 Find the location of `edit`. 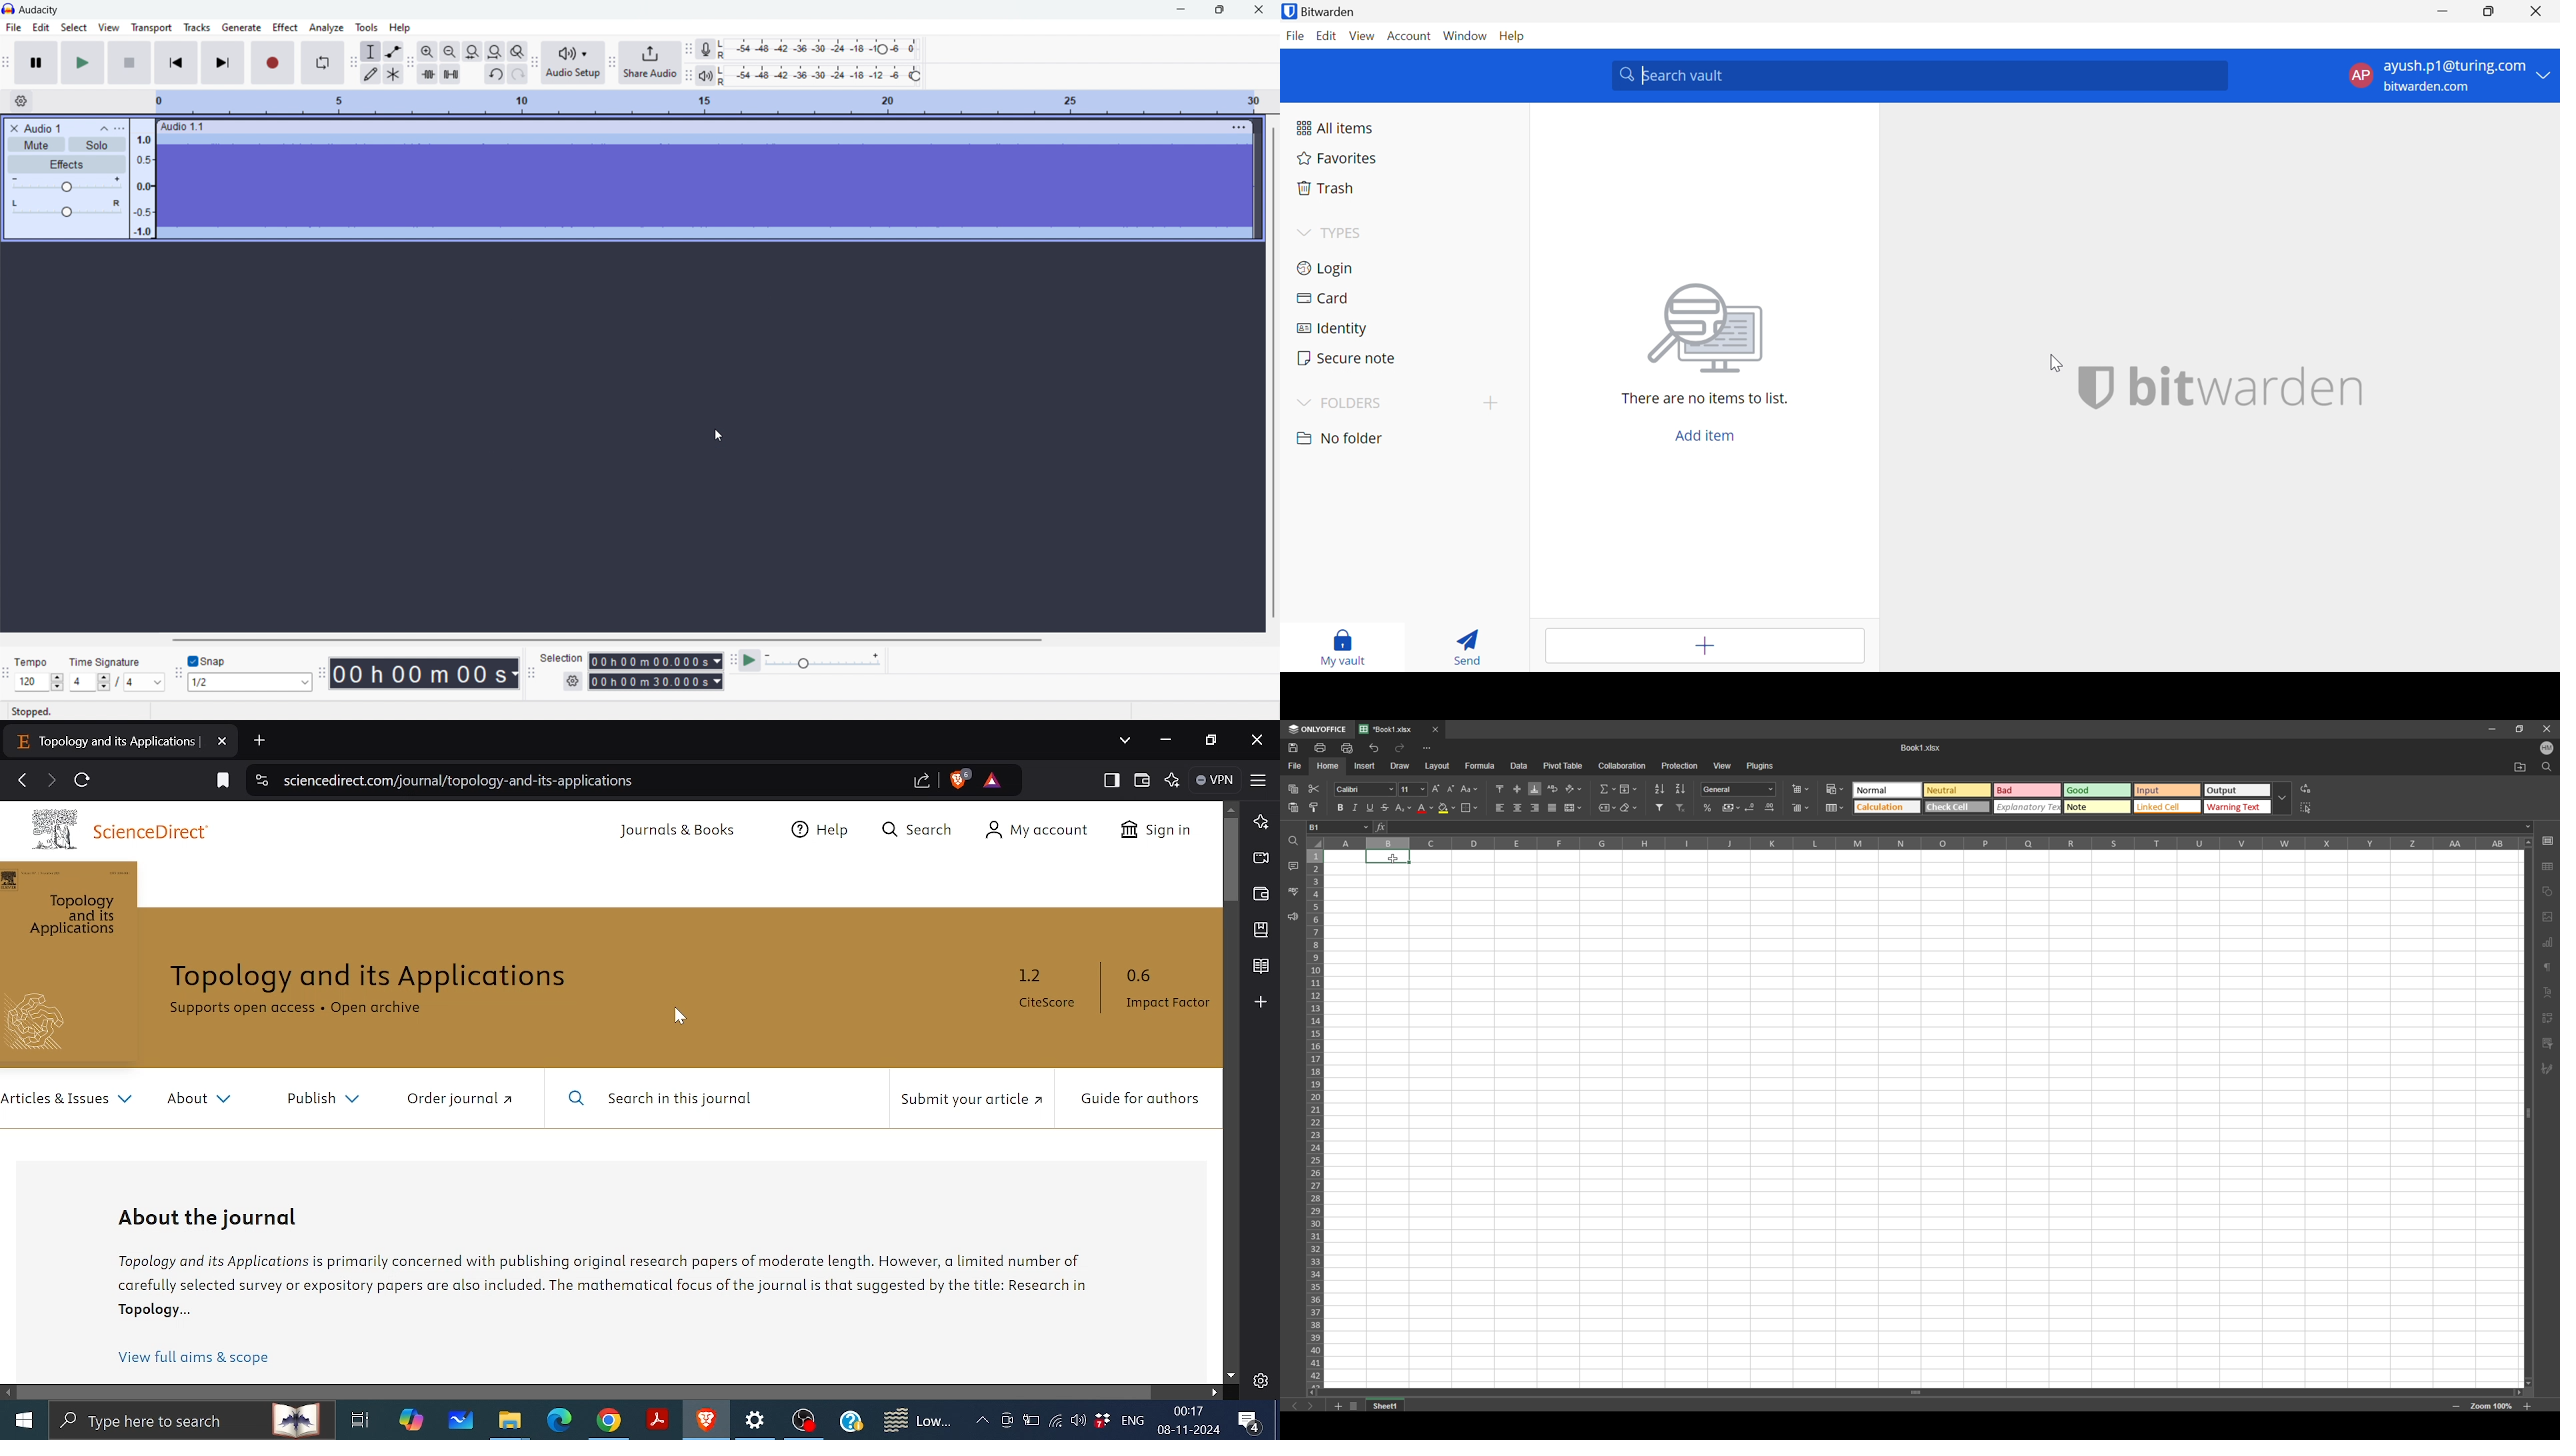

edit is located at coordinates (41, 27).